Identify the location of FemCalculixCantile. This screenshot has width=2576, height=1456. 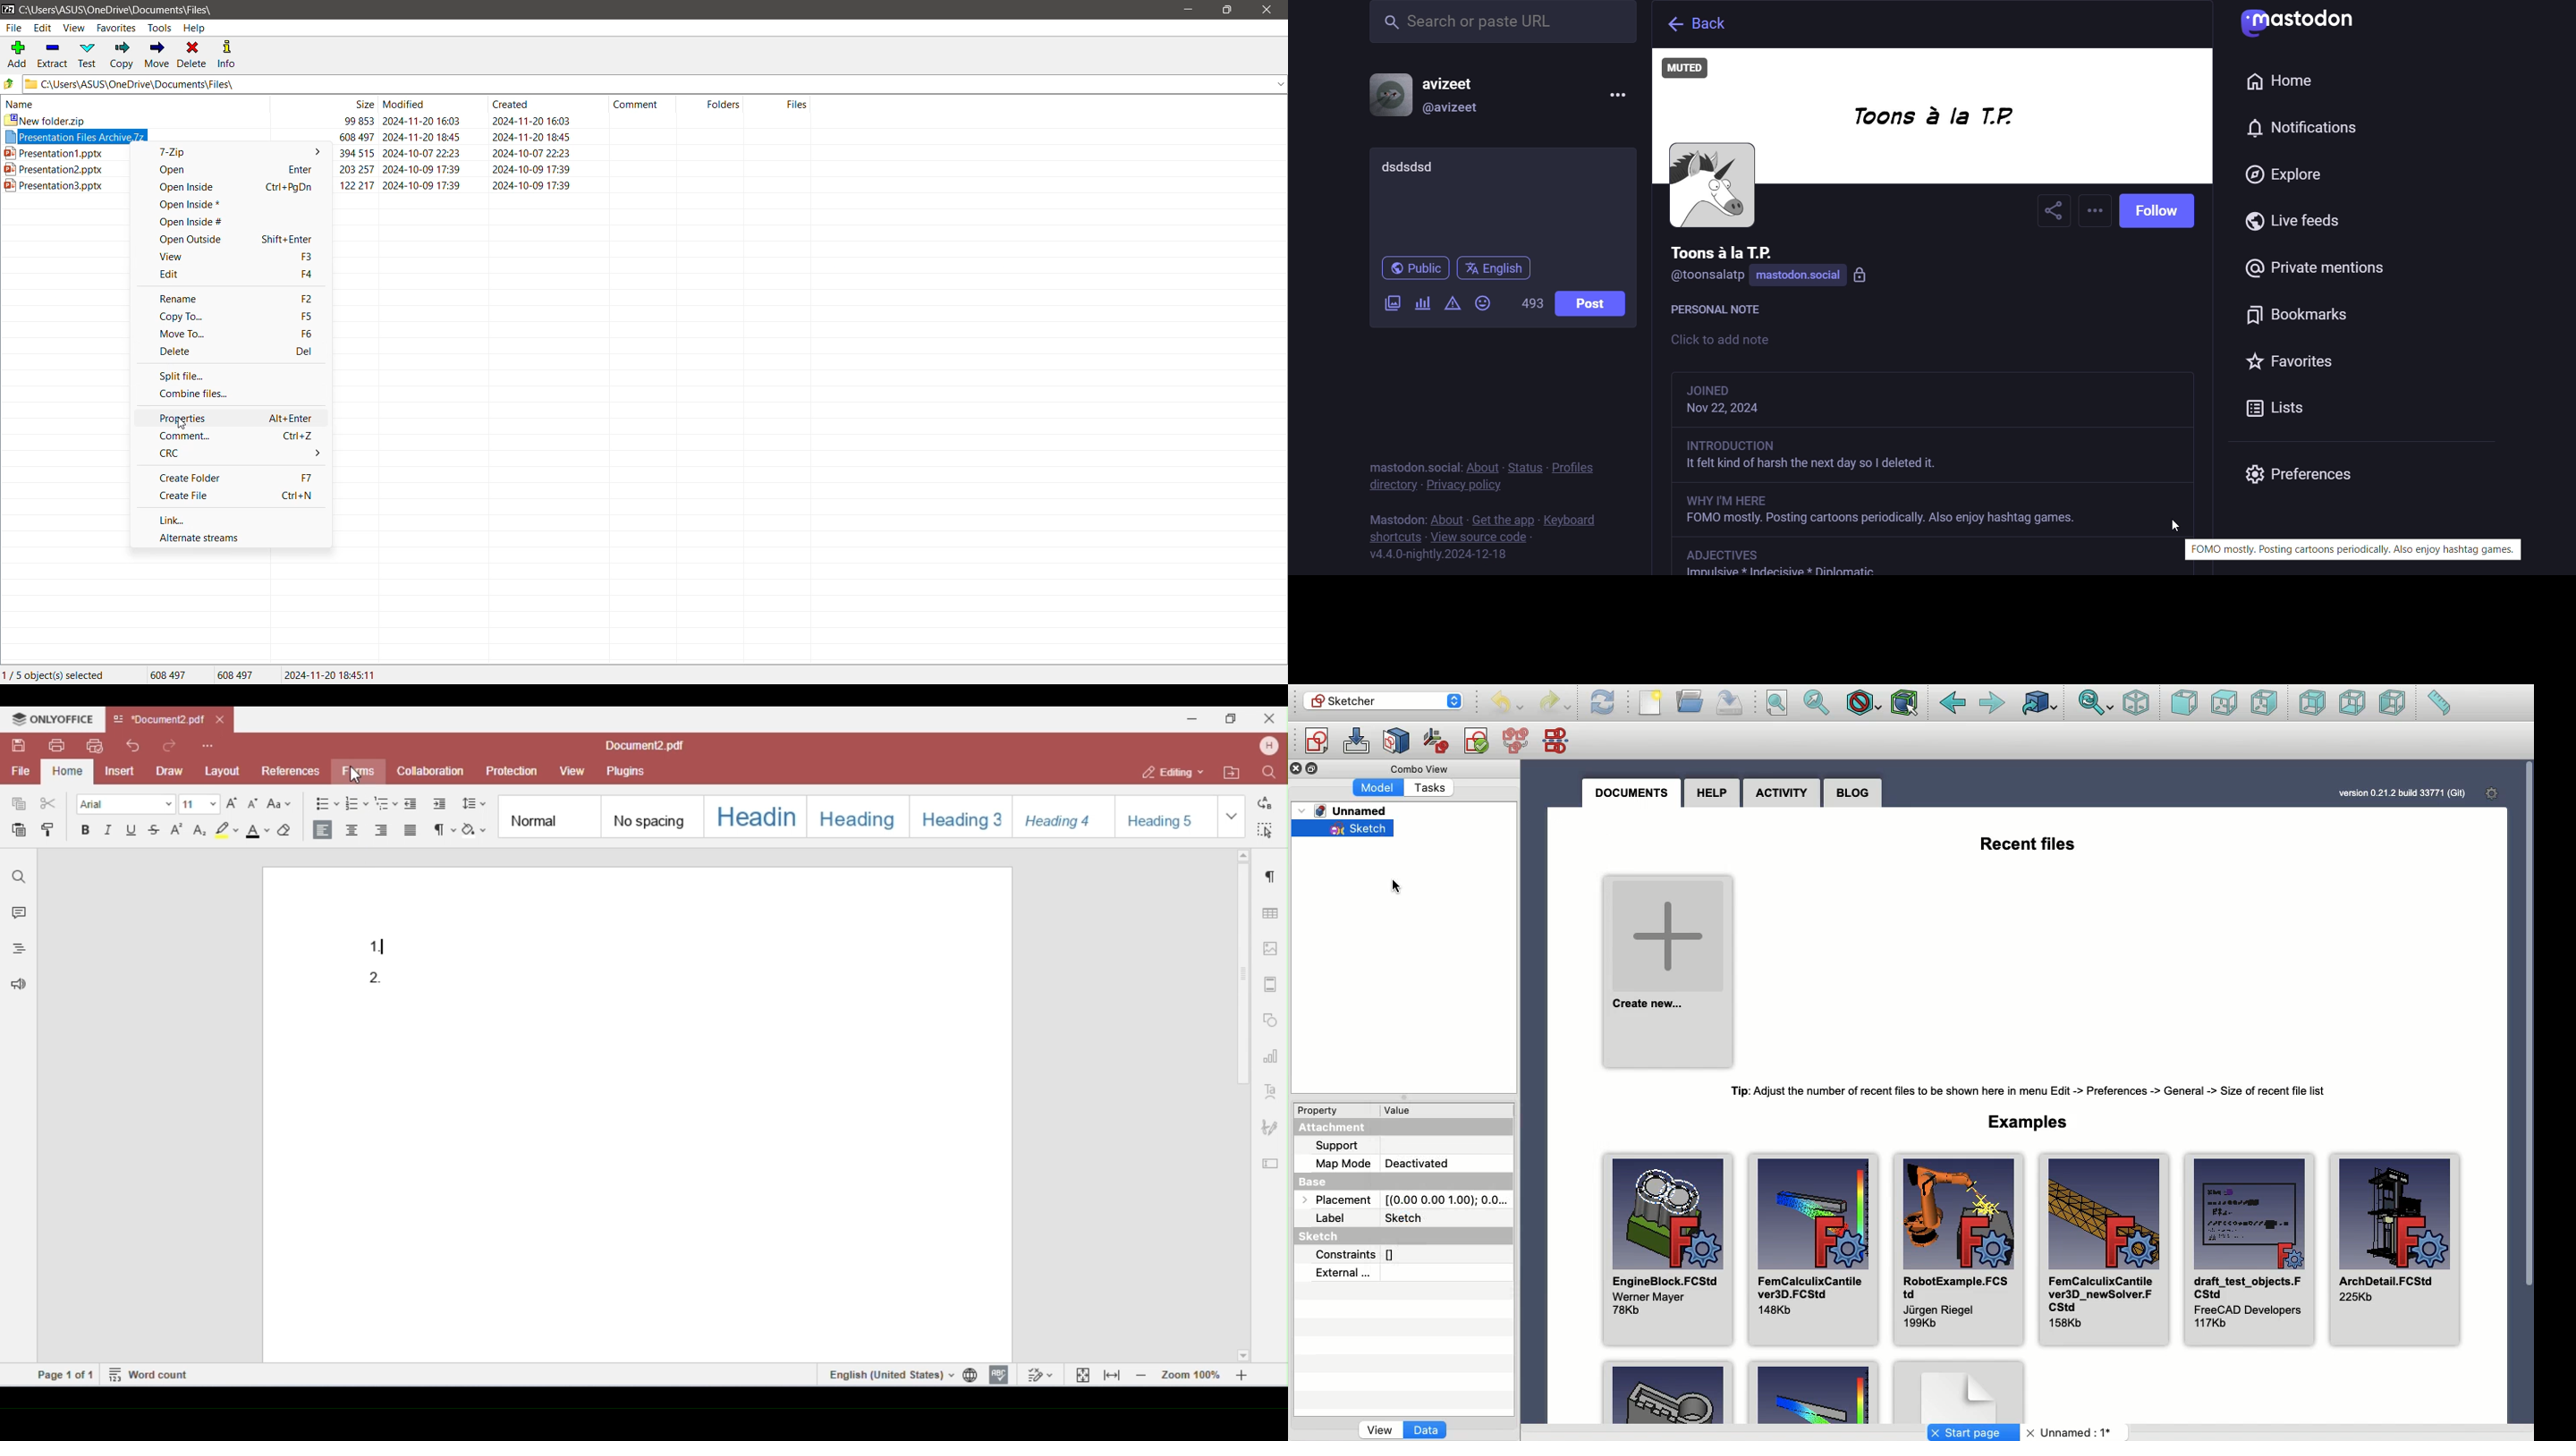
(1813, 1247).